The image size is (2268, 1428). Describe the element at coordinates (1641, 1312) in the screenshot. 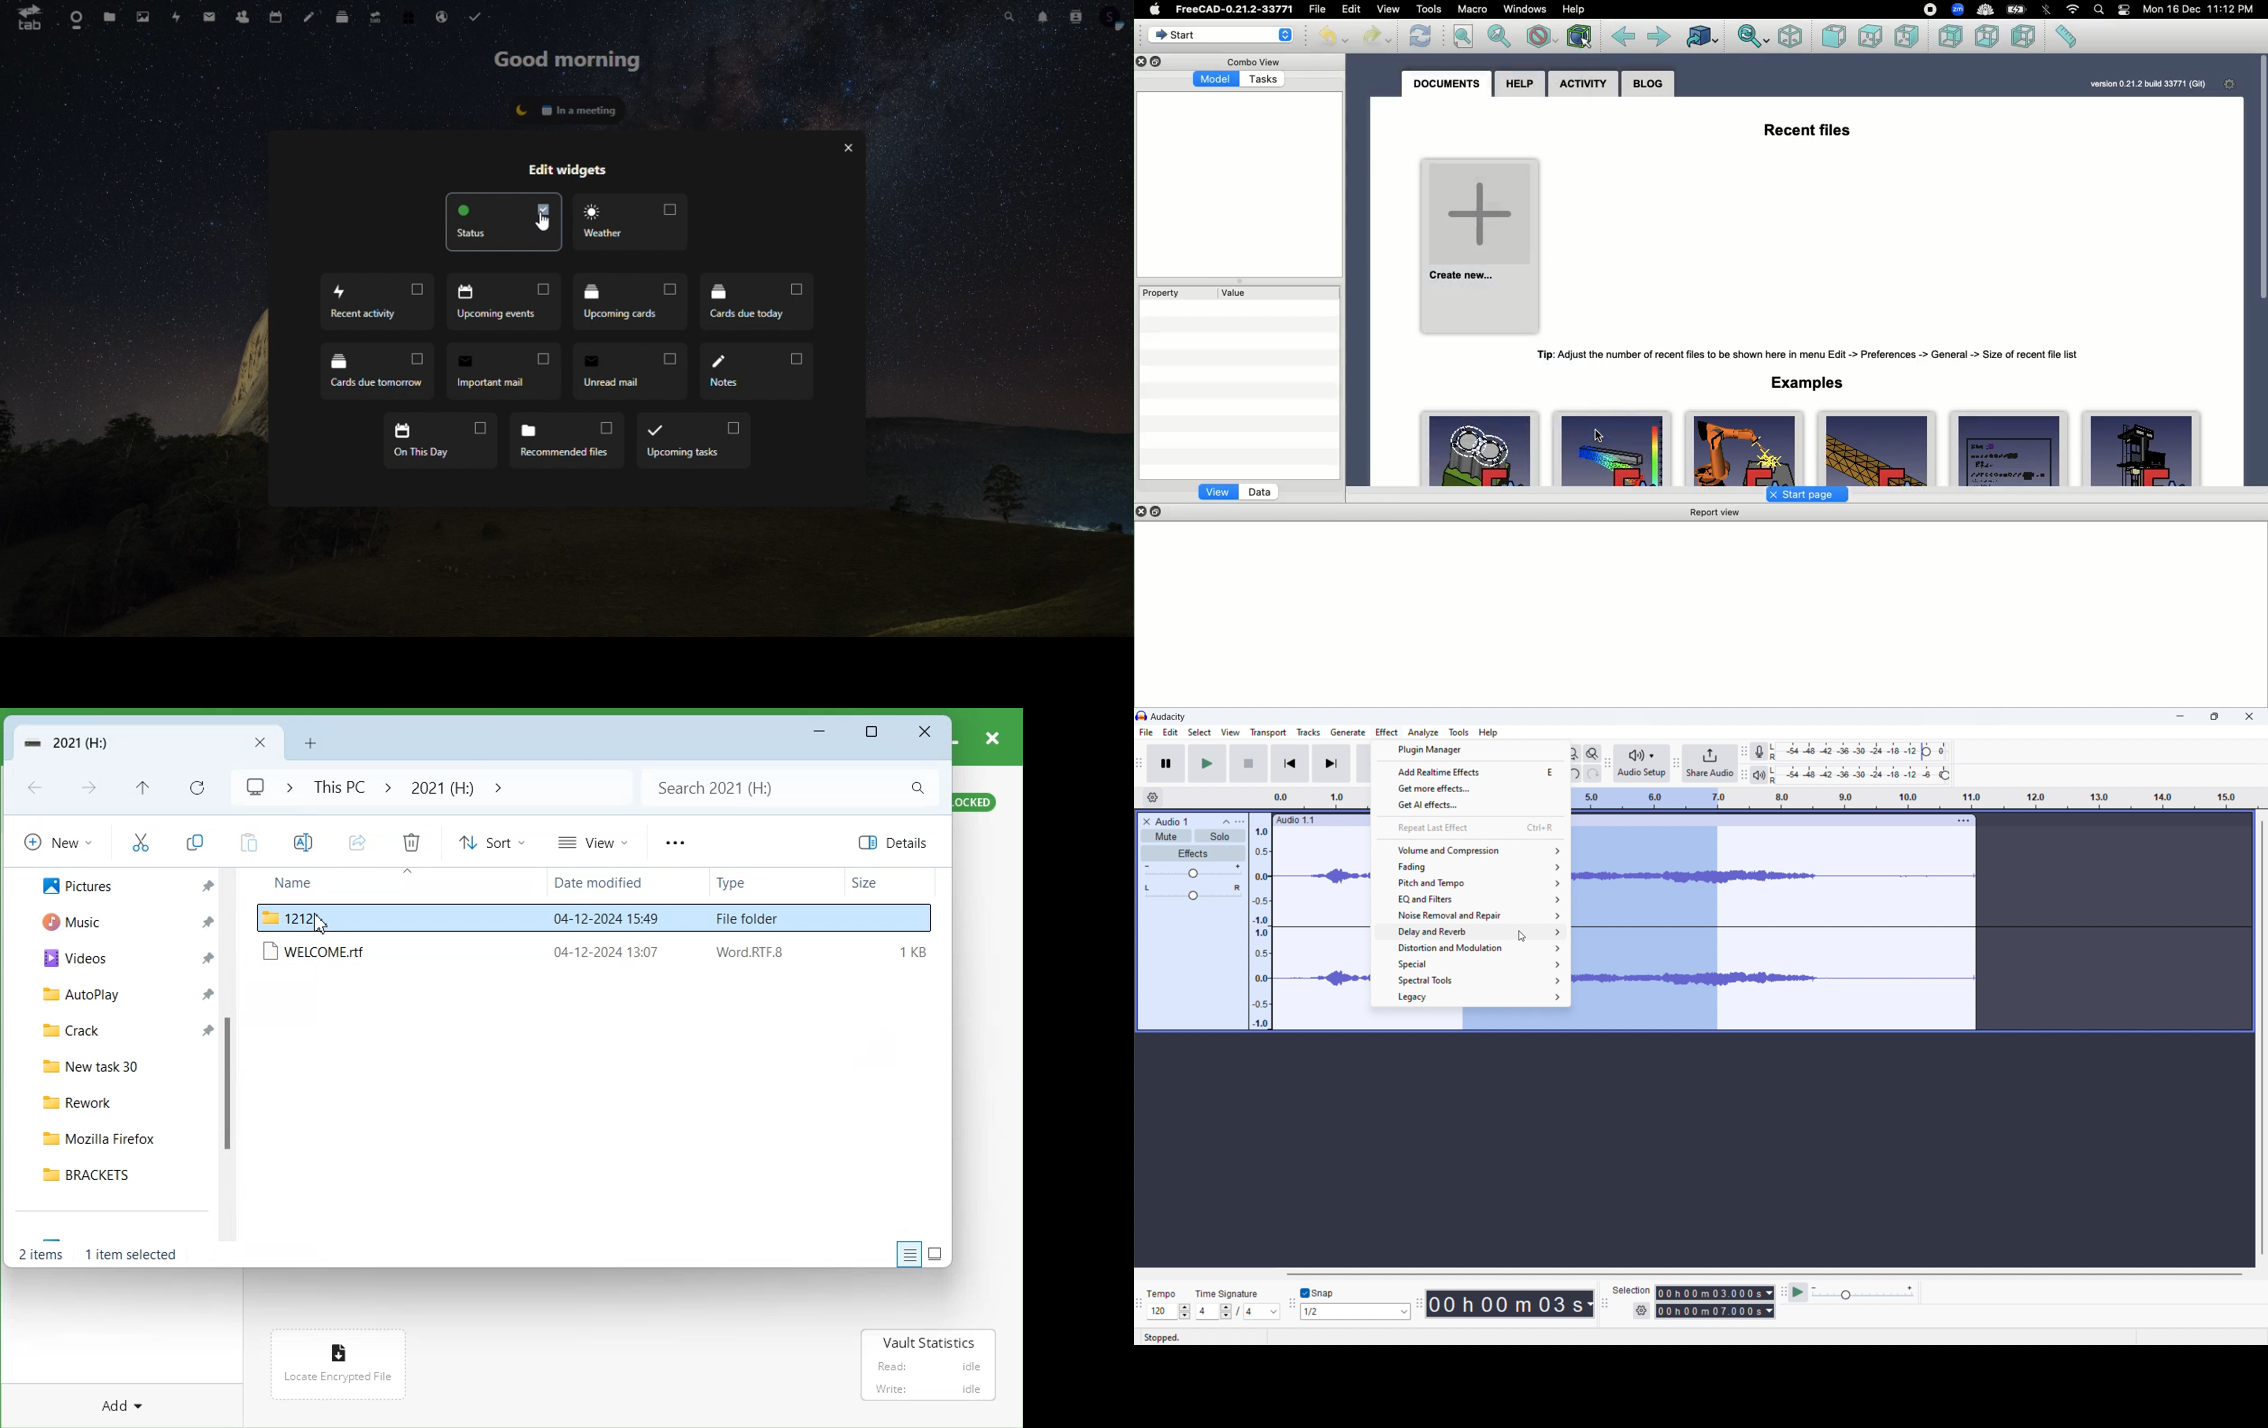

I see `settings` at that location.